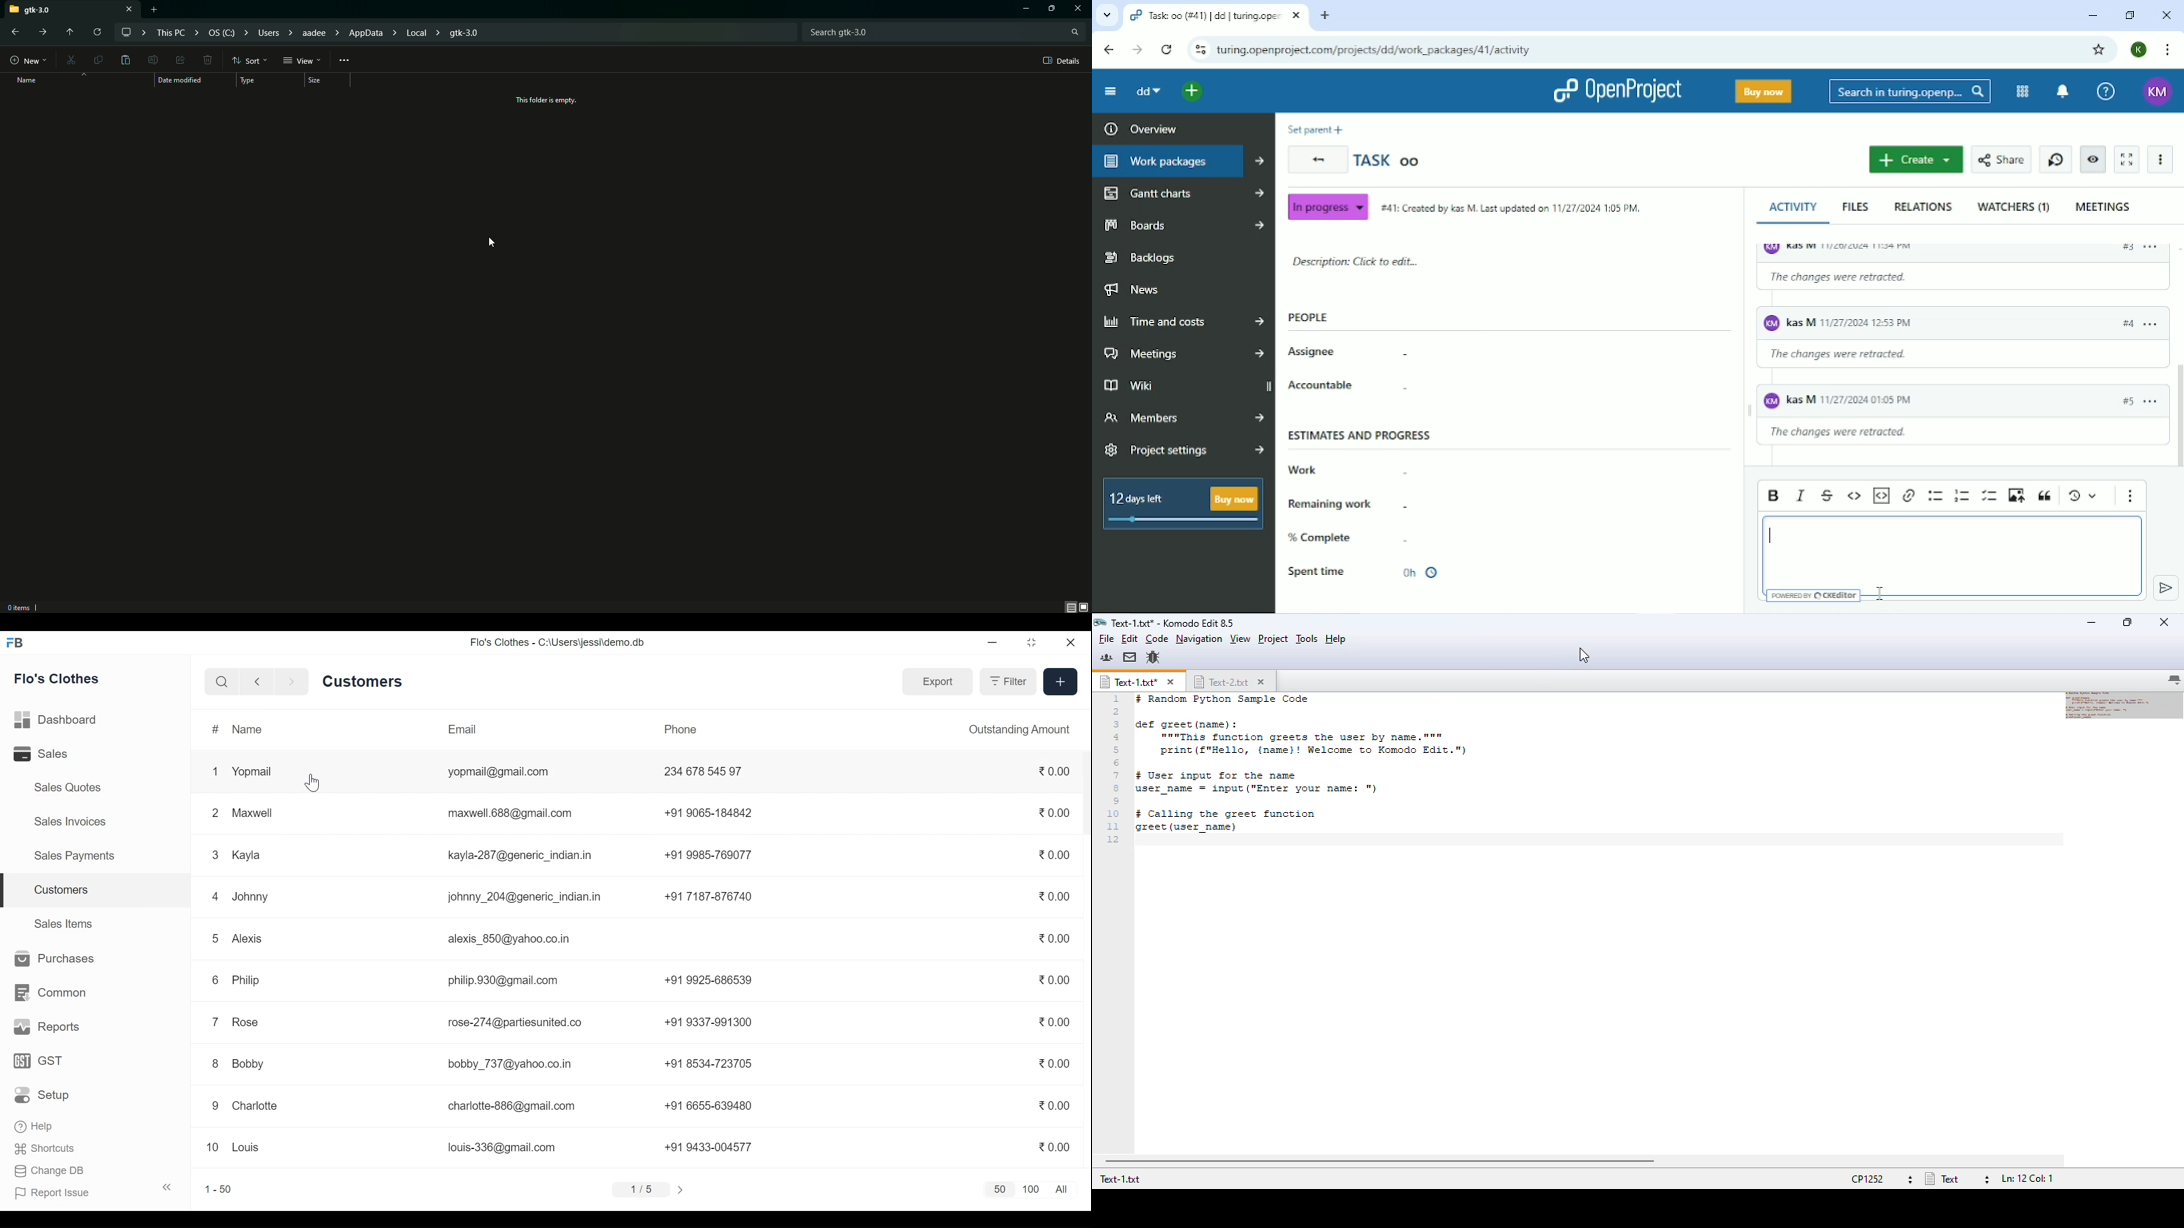 This screenshot has height=1232, width=2184. What do you see at coordinates (212, 1146) in the screenshot?
I see `10` at bounding box center [212, 1146].